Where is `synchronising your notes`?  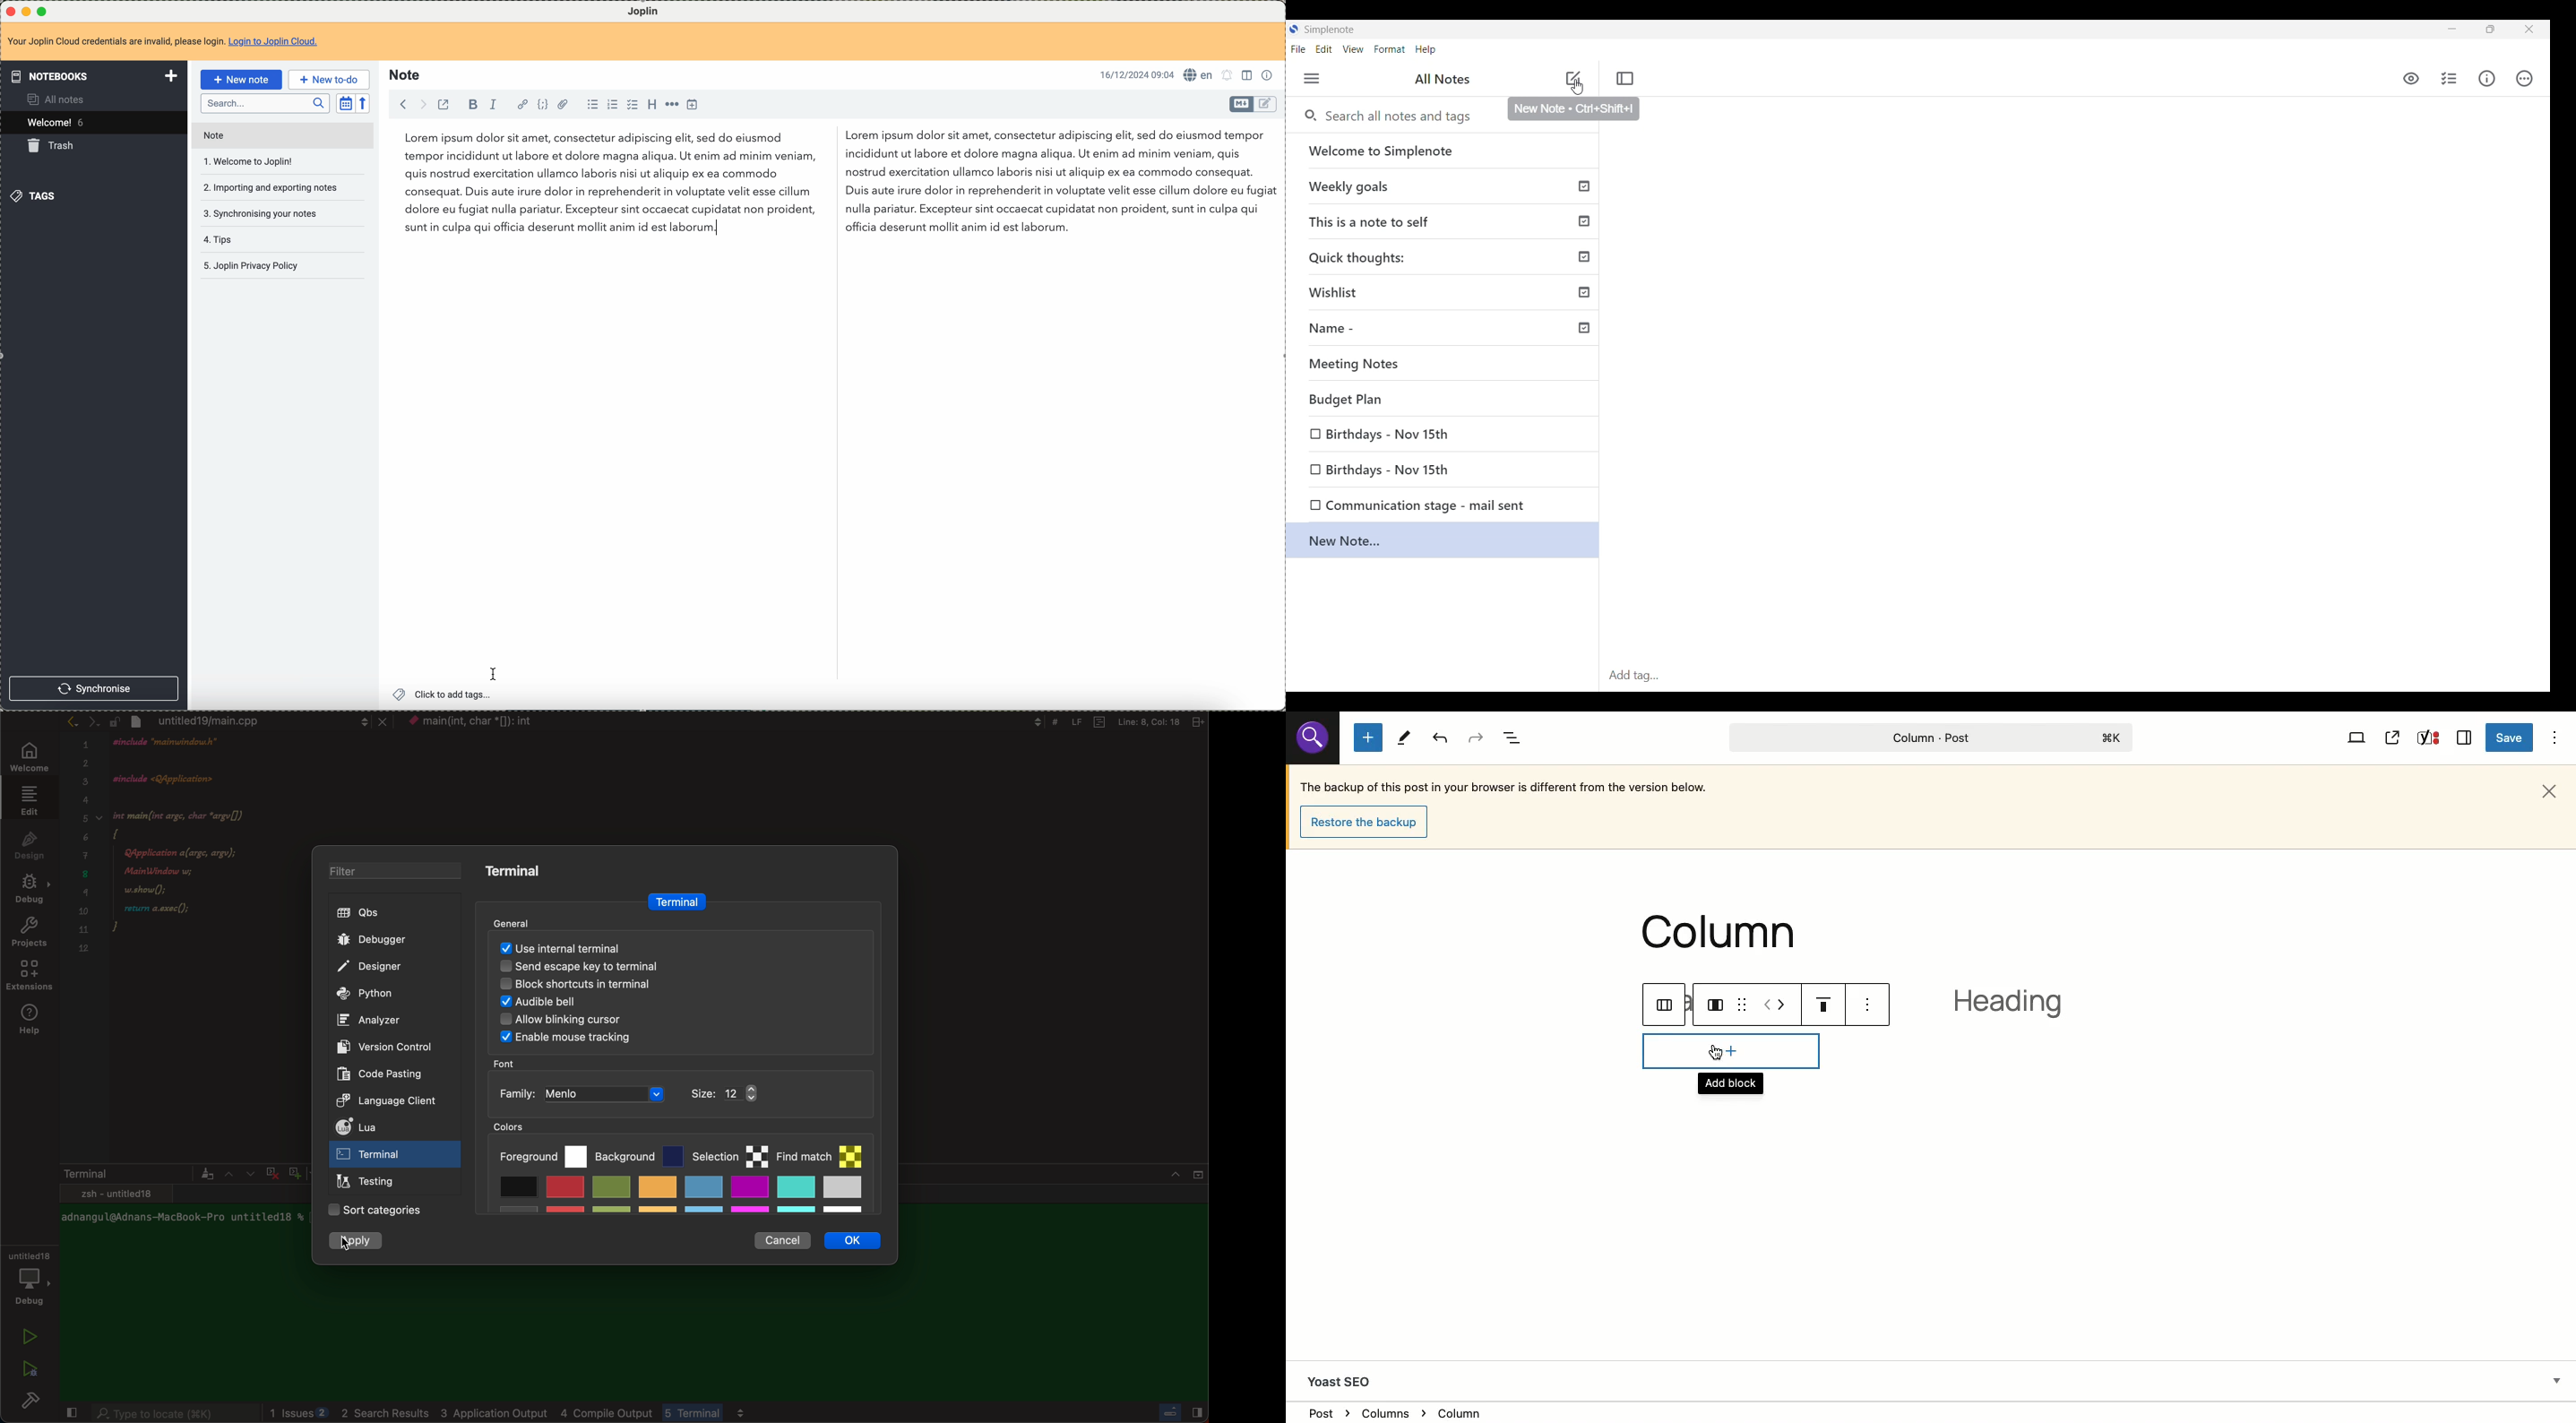
synchronising your notes is located at coordinates (261, 215).